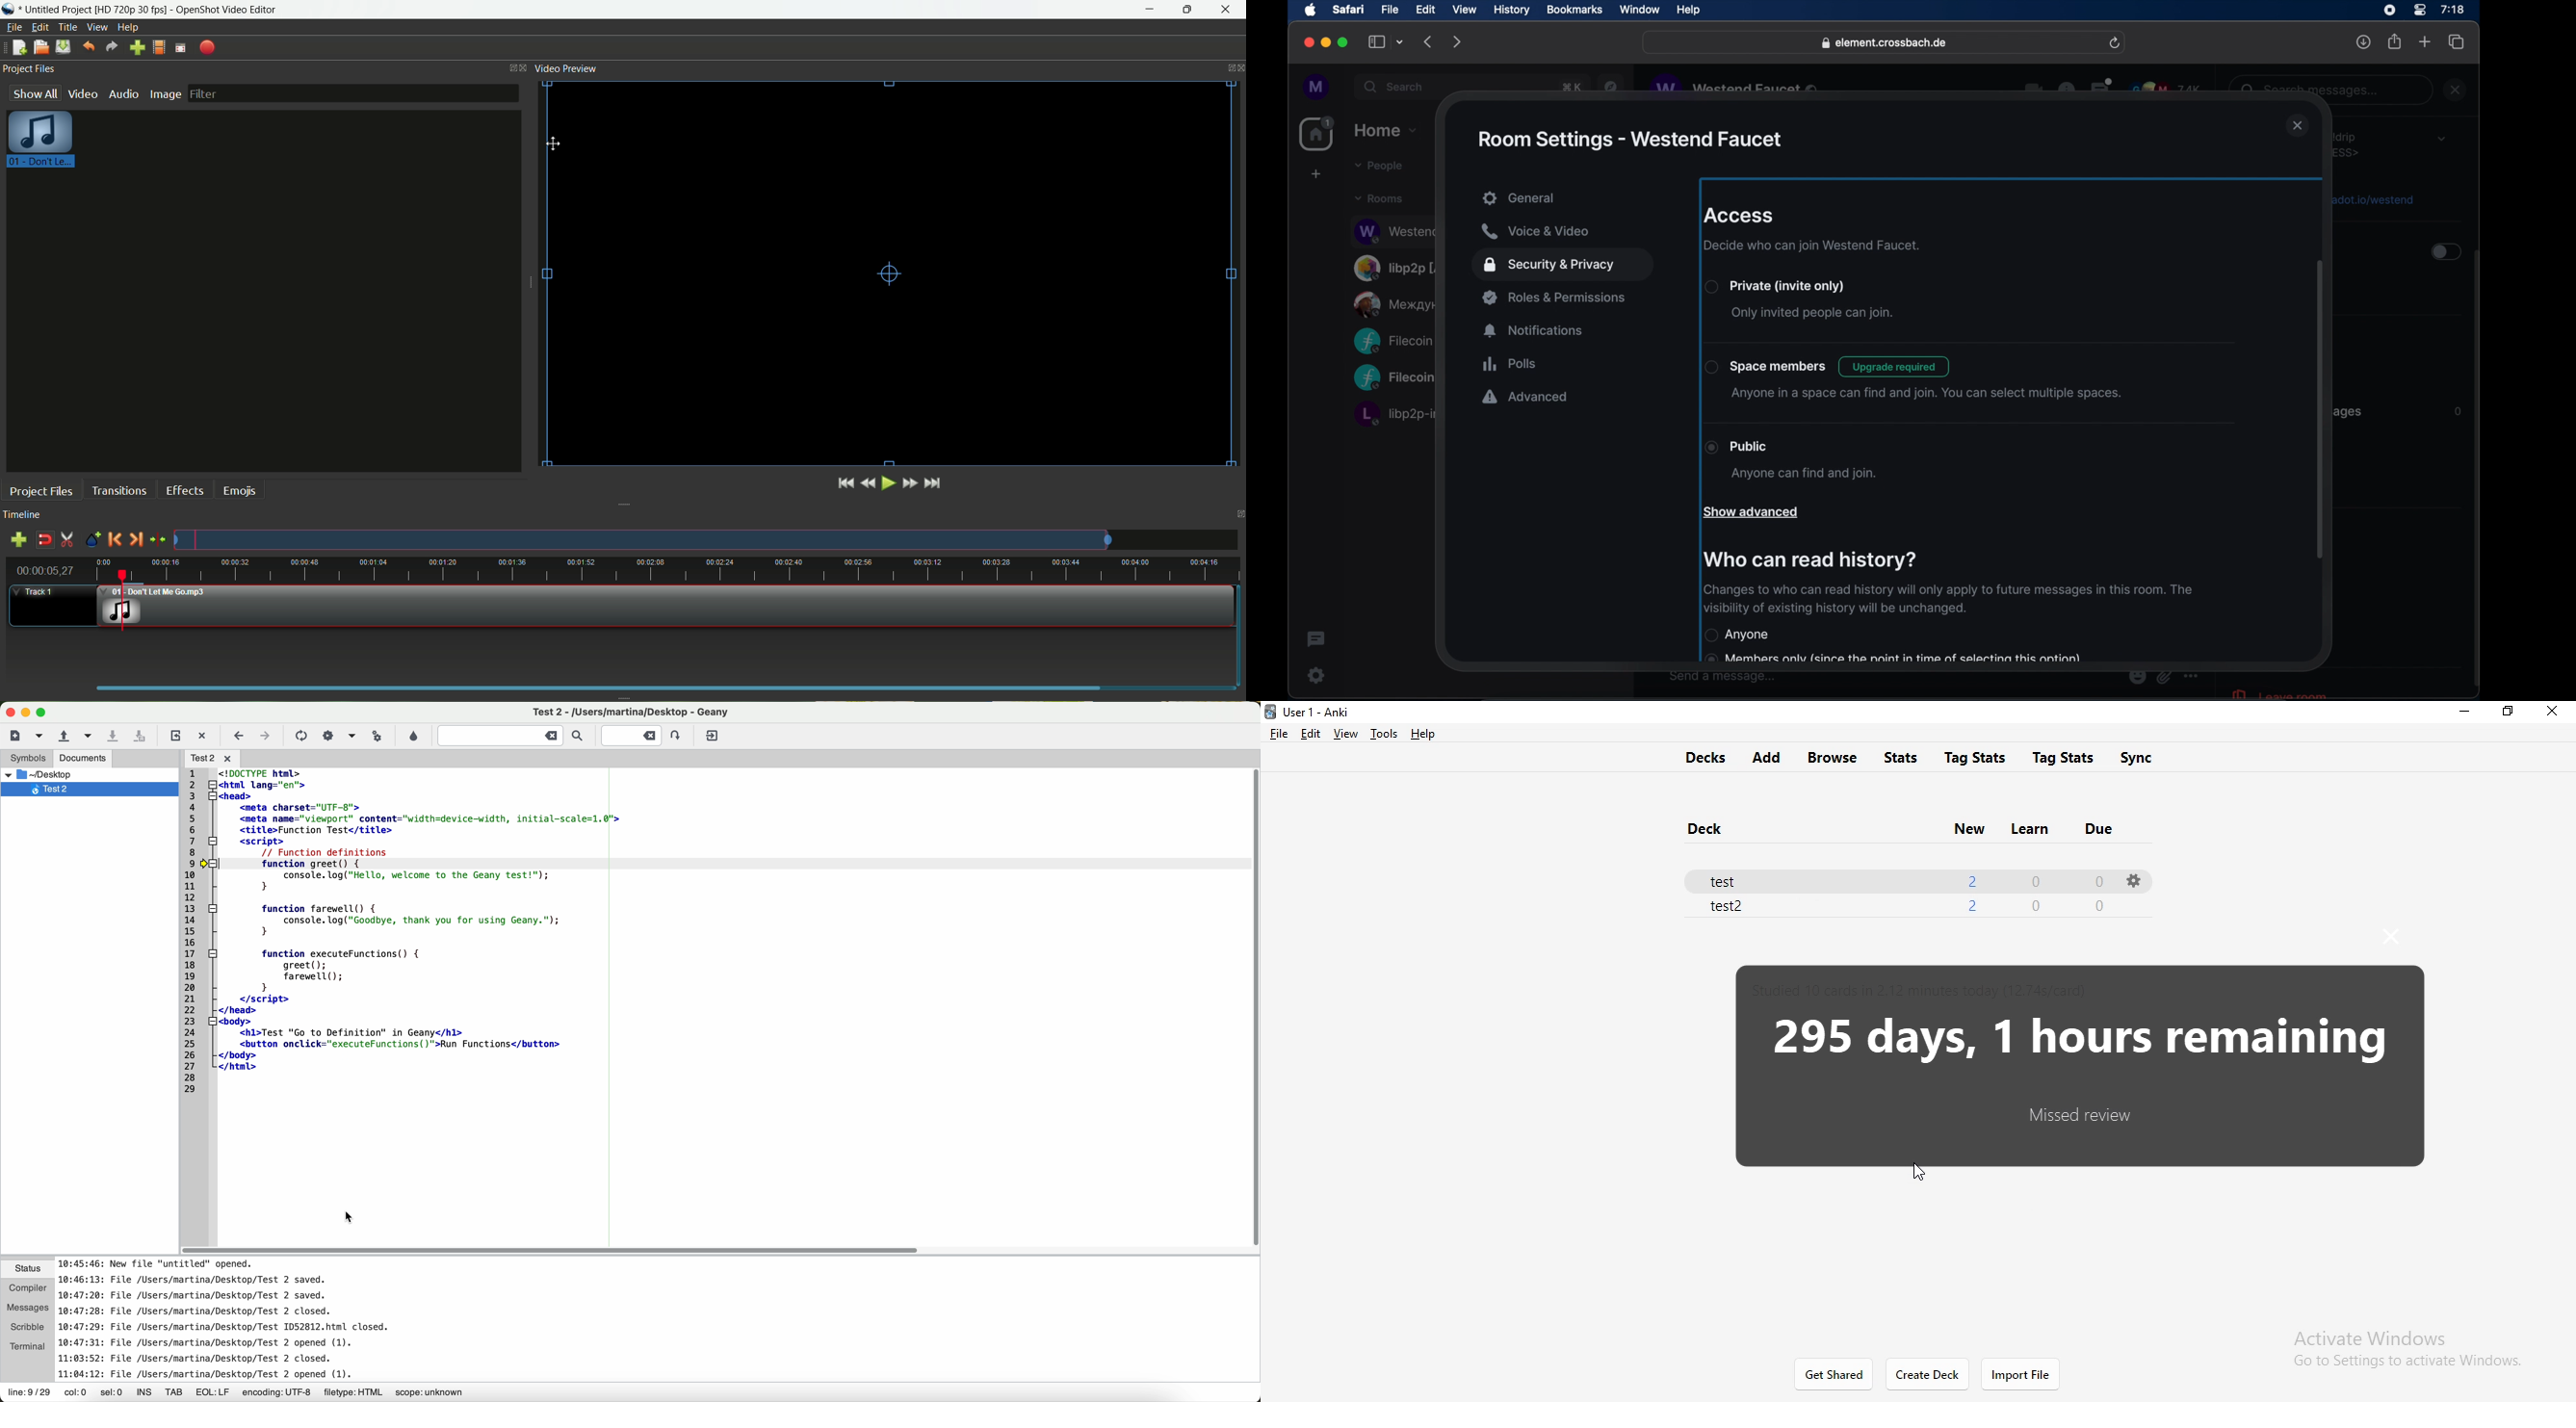 This screenshot has width=2576, height=1428. What do you see at coordinates (2479, 470) in the screenshot?
I see `scroll bar` at bounding box center [2479, 470].